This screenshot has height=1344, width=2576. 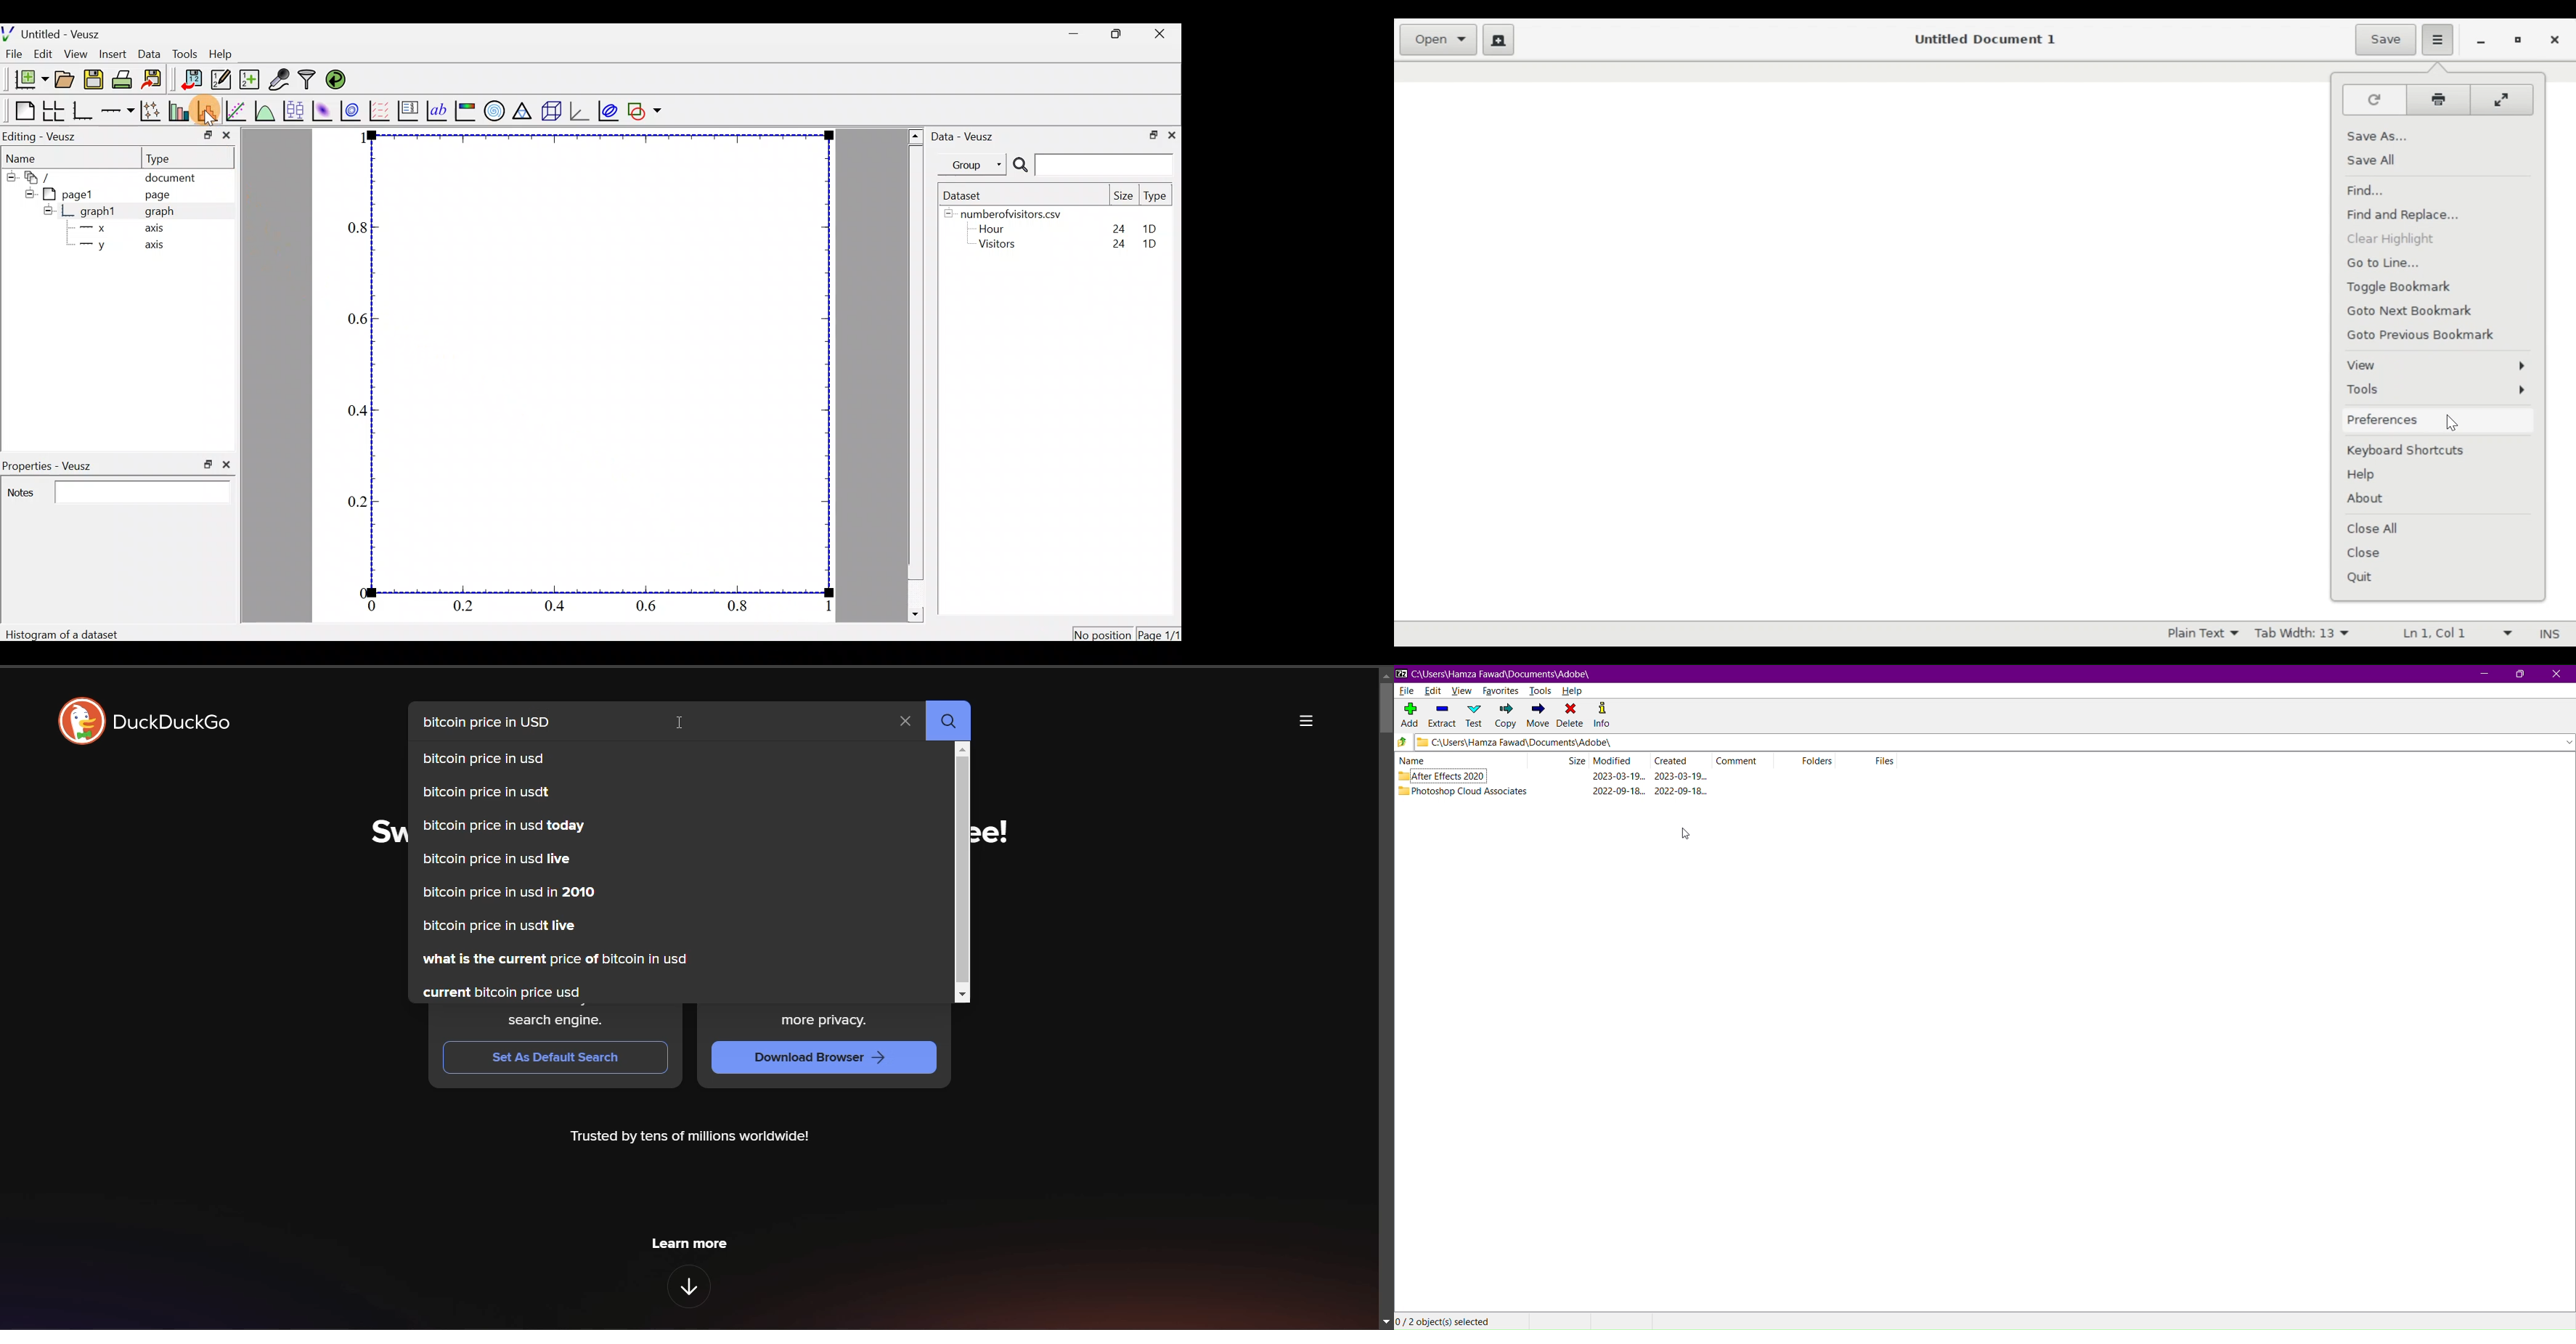 What do you see at coordinates (2547, 634) in the screenshot?
I see `INS` at bounding box center [2547, 634].